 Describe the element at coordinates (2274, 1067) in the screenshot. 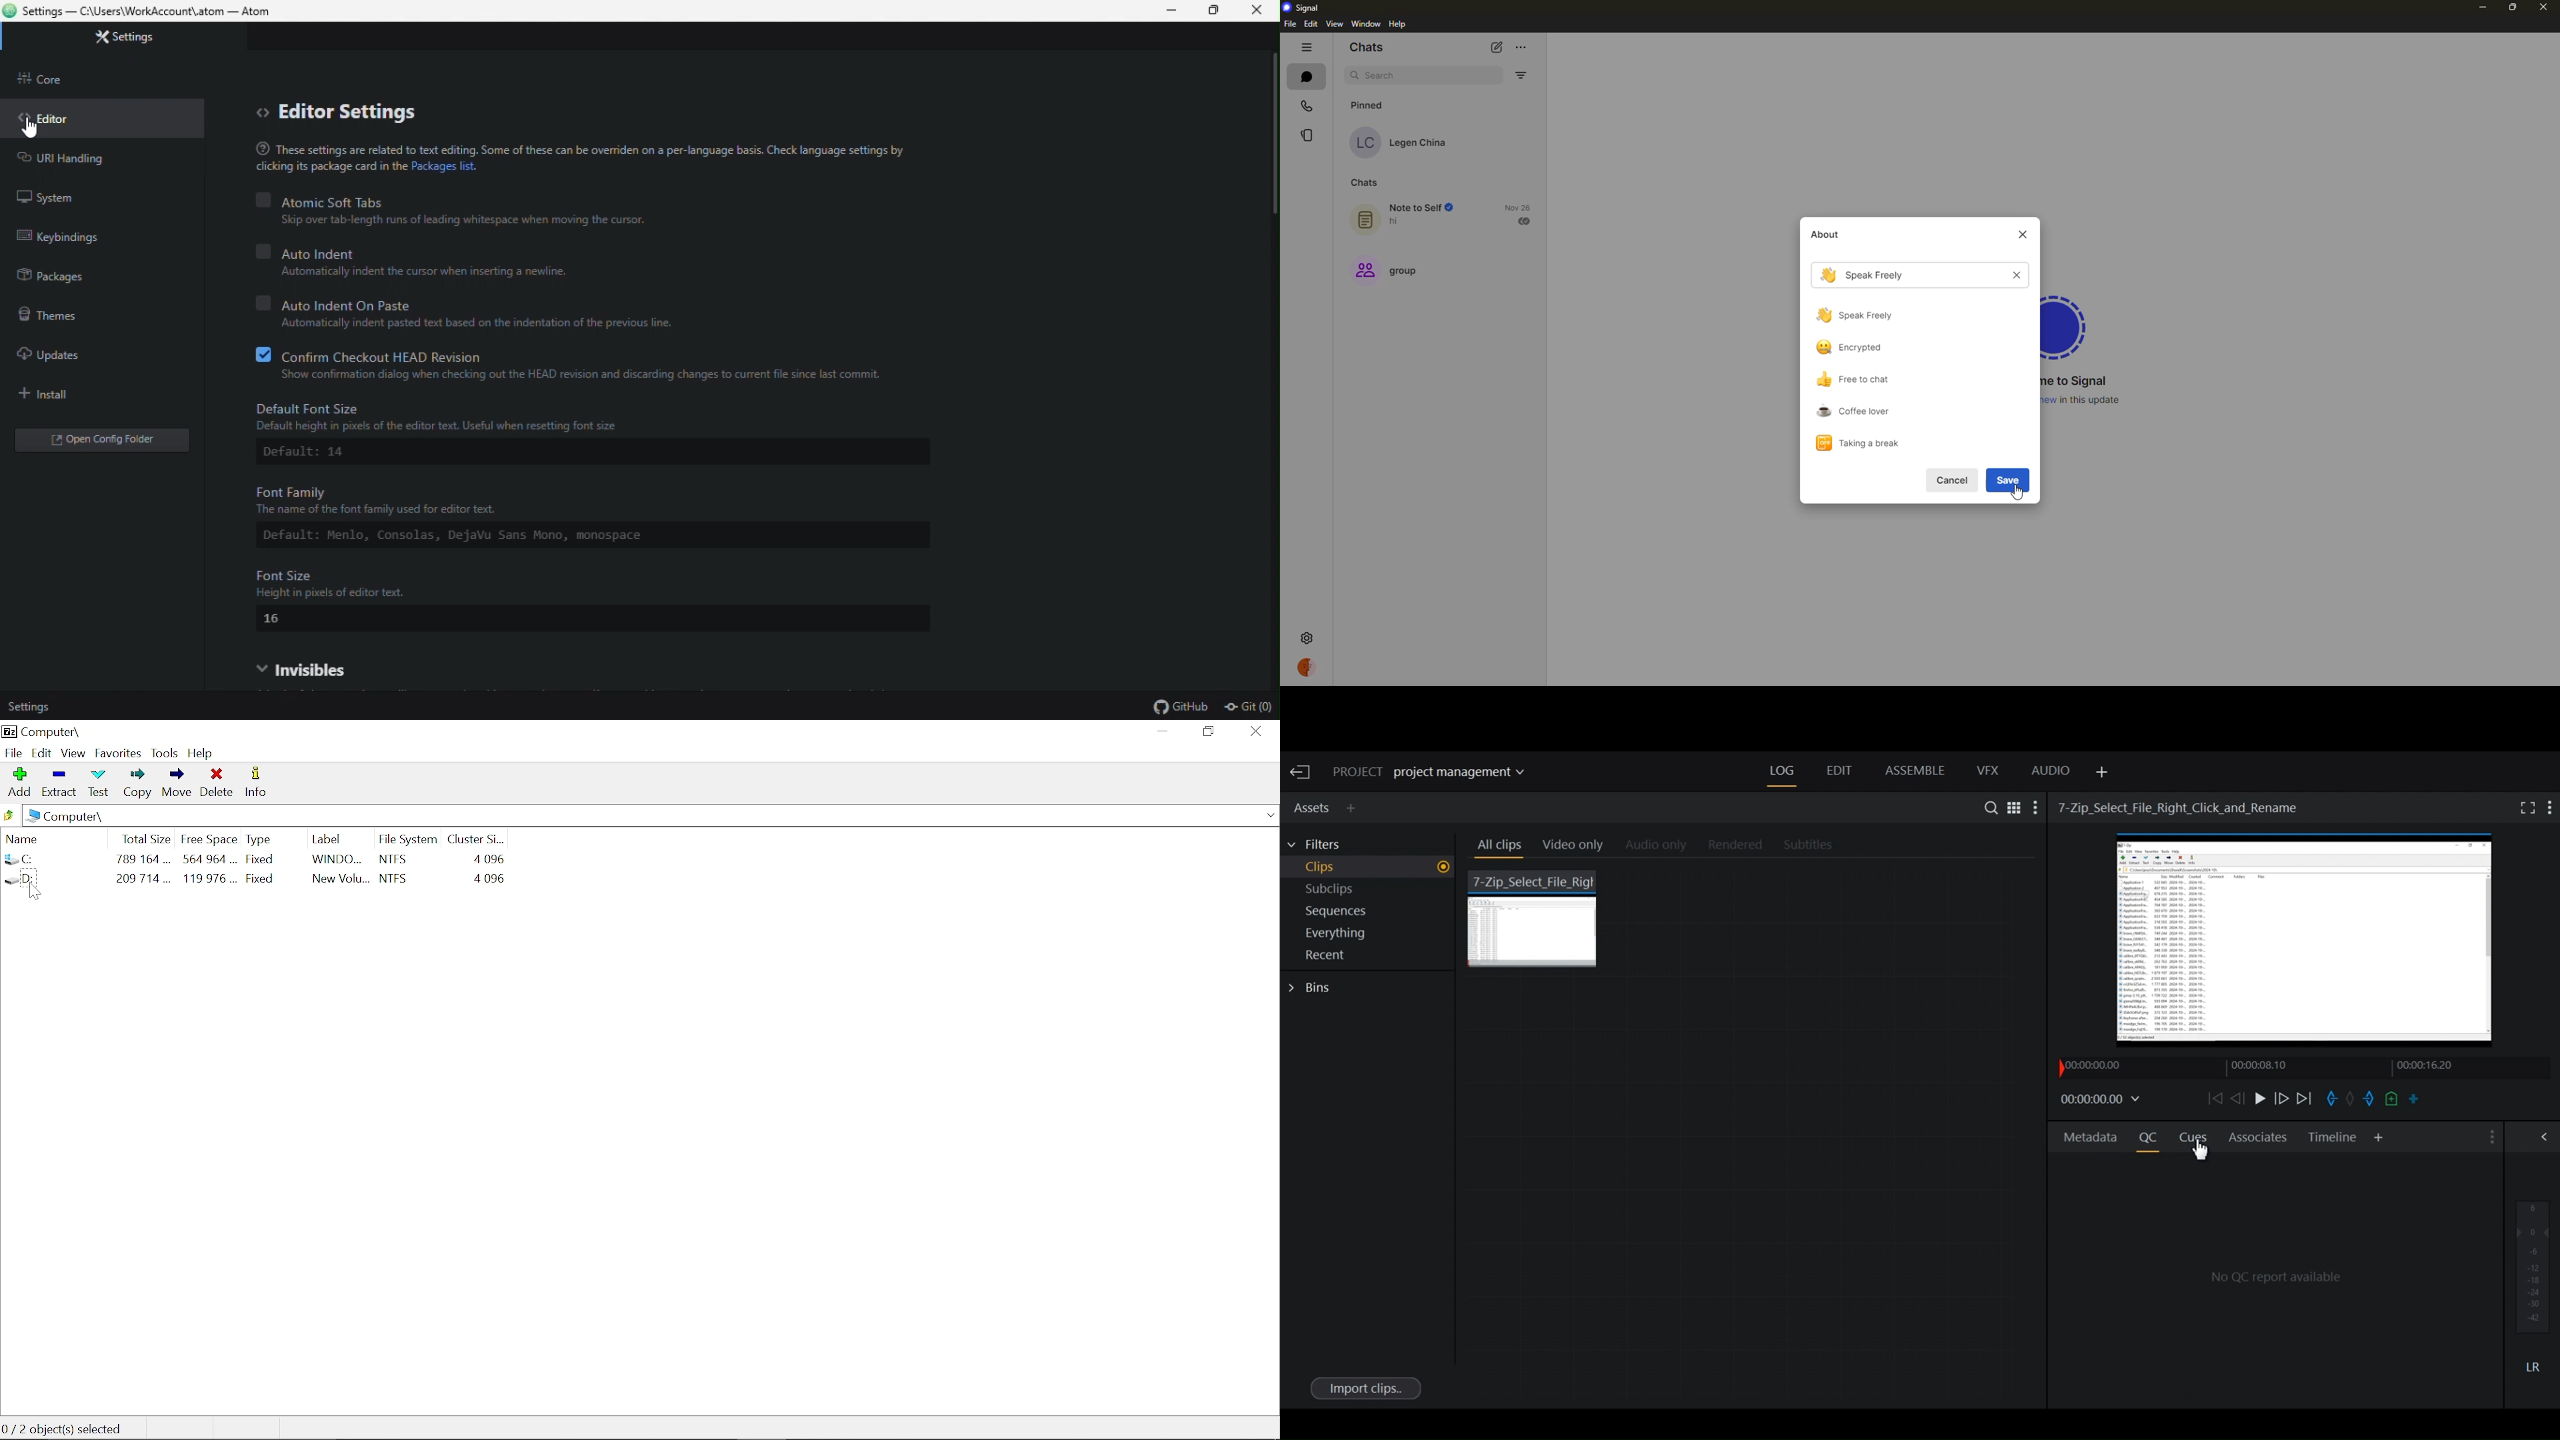

I see `Timeline` at that location.